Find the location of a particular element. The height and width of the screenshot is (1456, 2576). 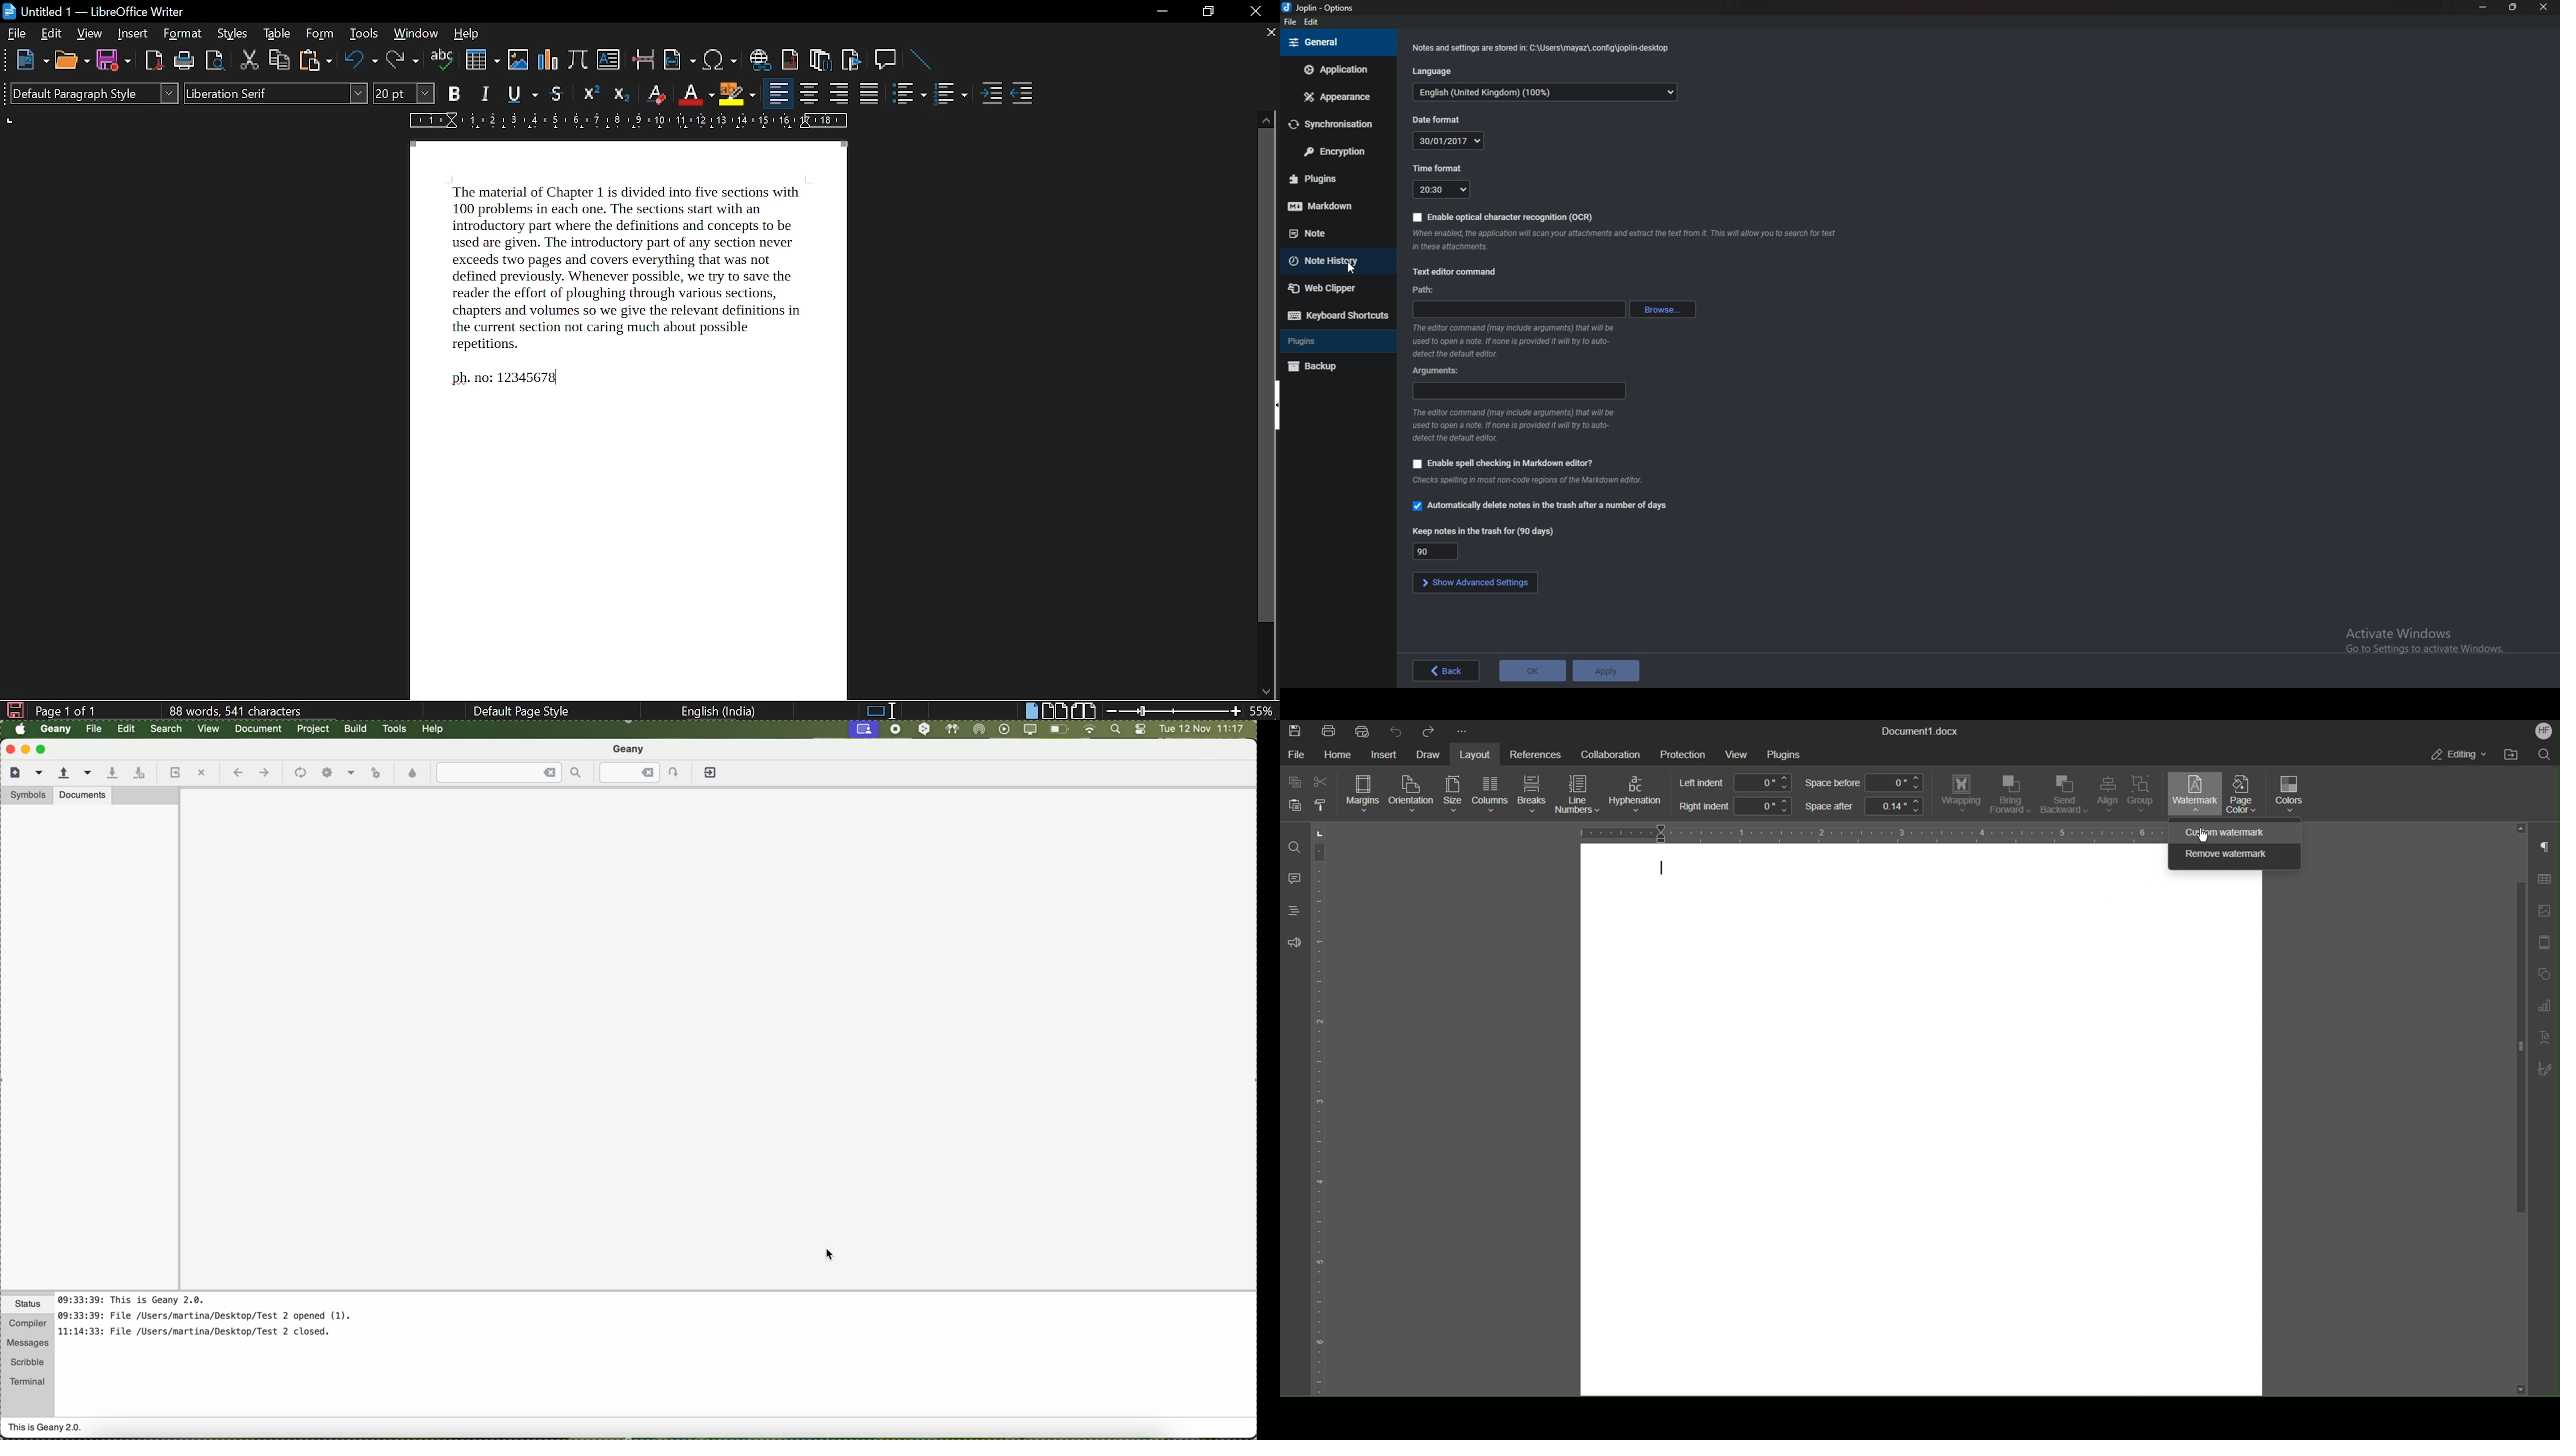

scribble is located at coordinates (28, 1363).